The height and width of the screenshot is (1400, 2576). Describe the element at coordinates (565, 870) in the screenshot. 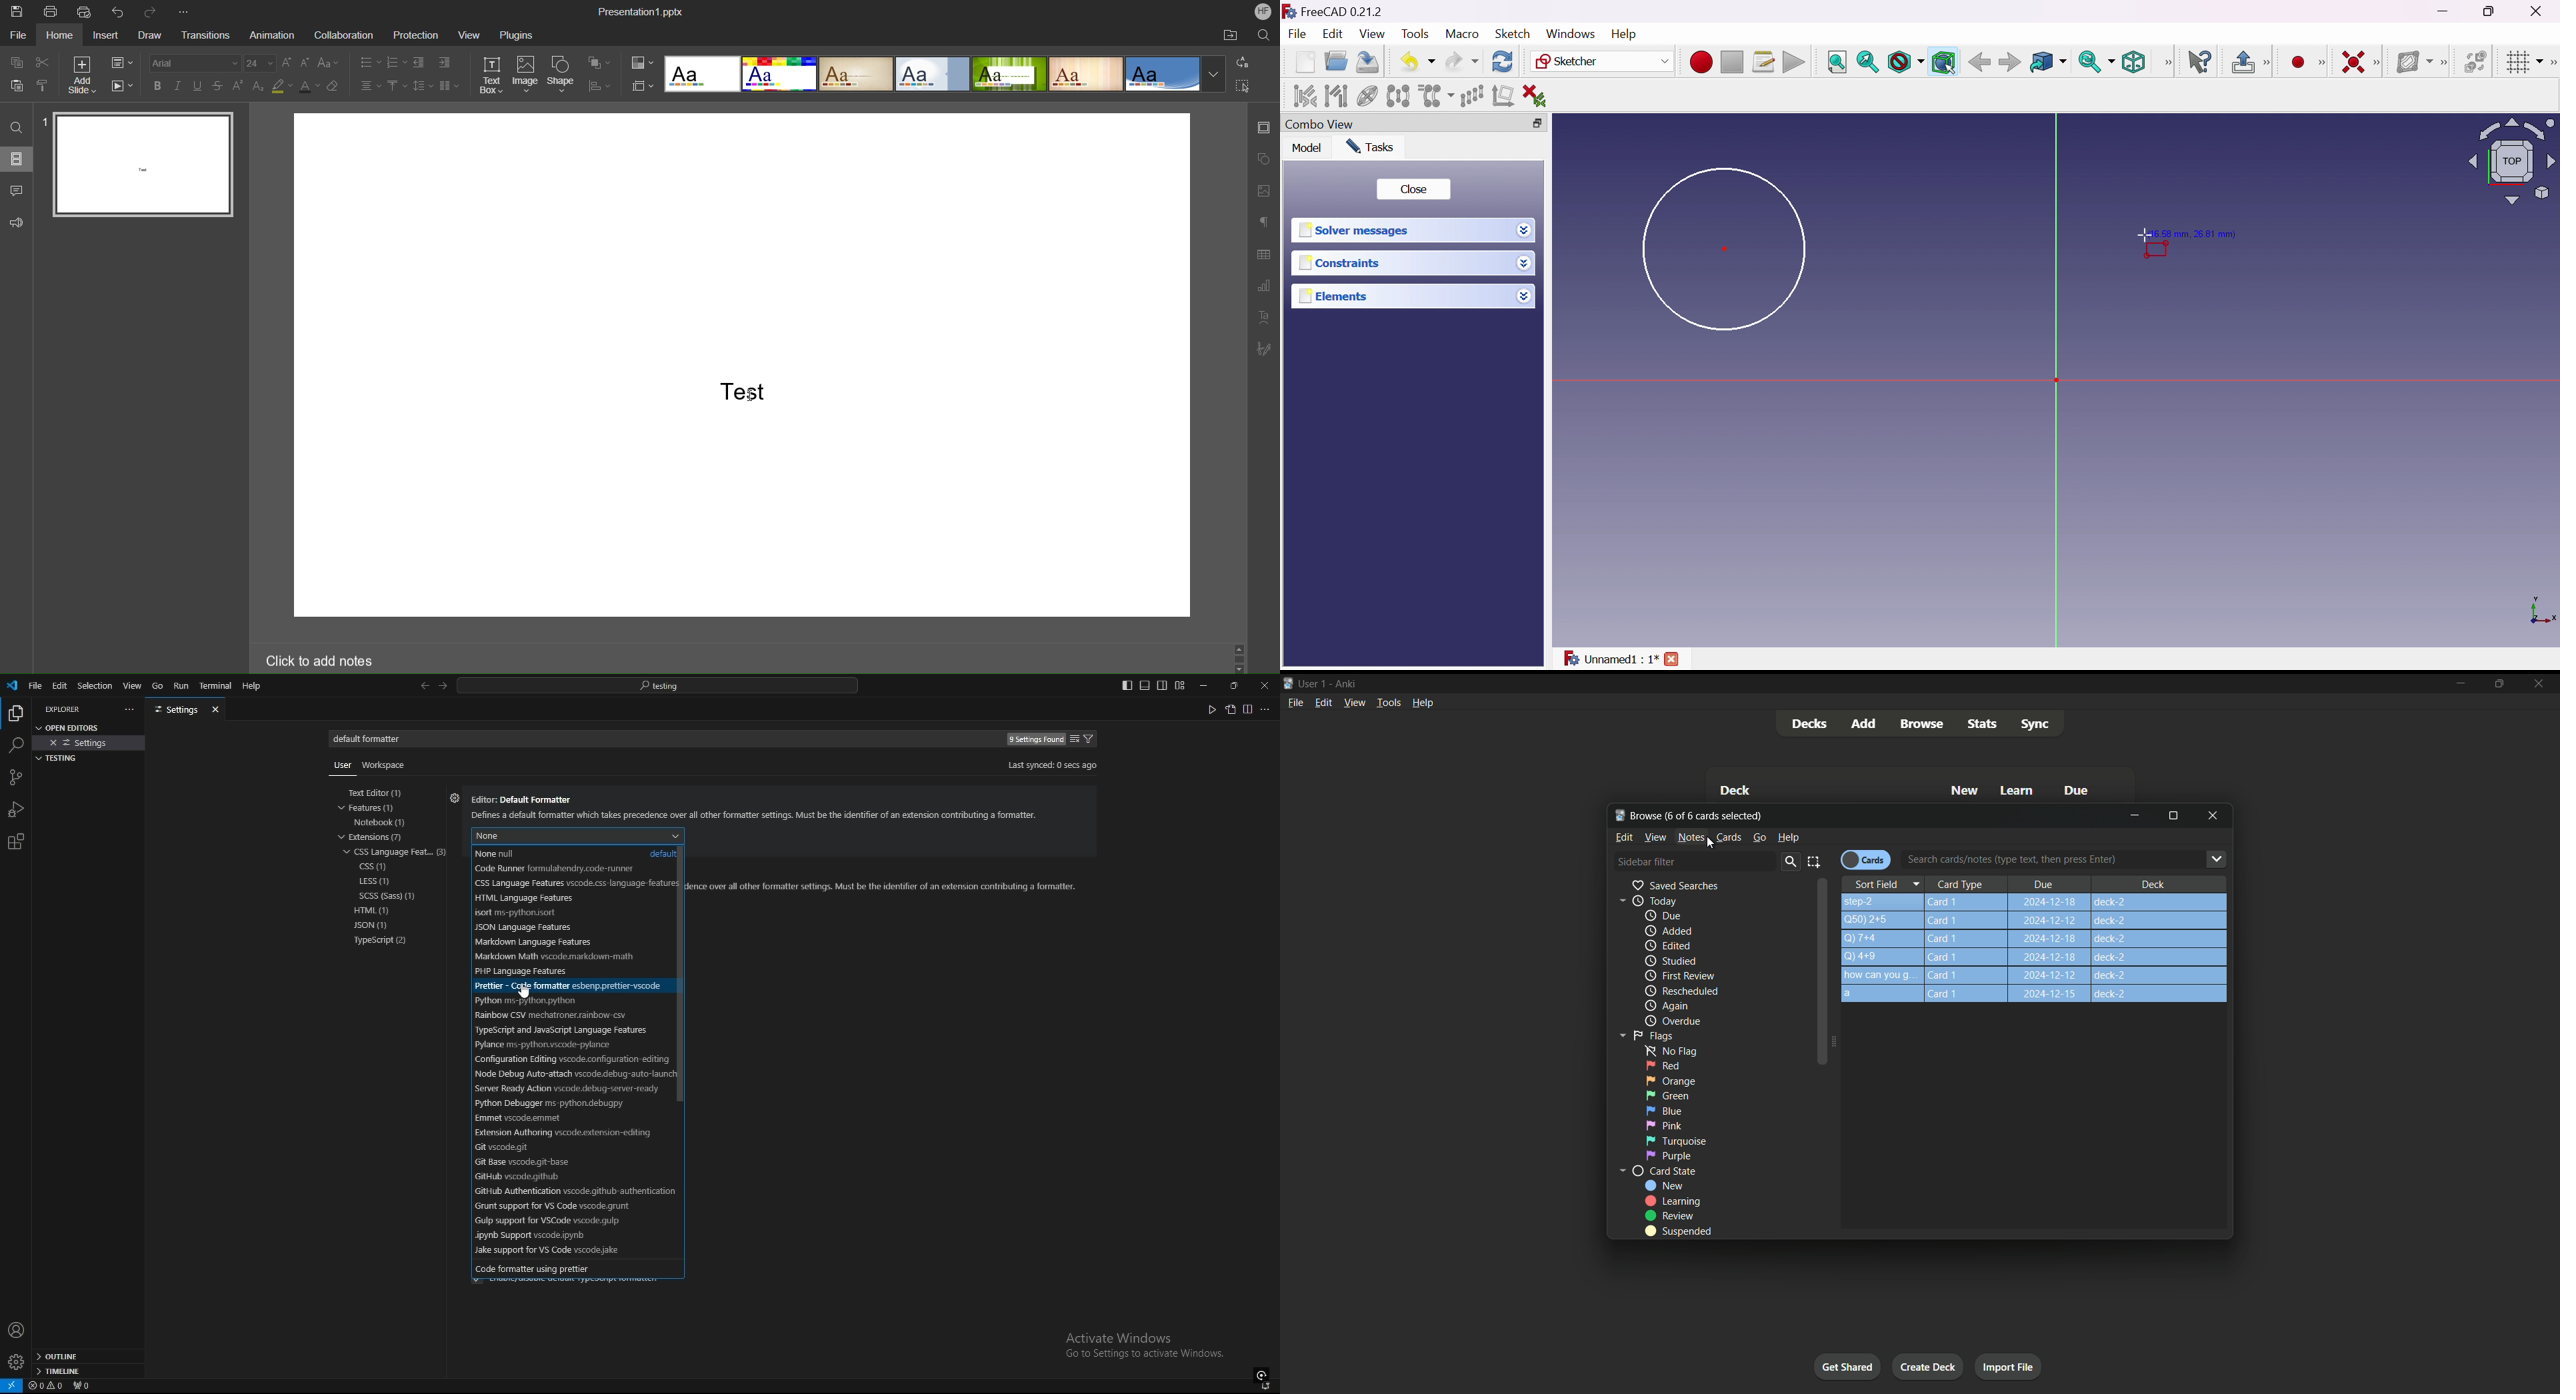

I see `code runner` at that location.